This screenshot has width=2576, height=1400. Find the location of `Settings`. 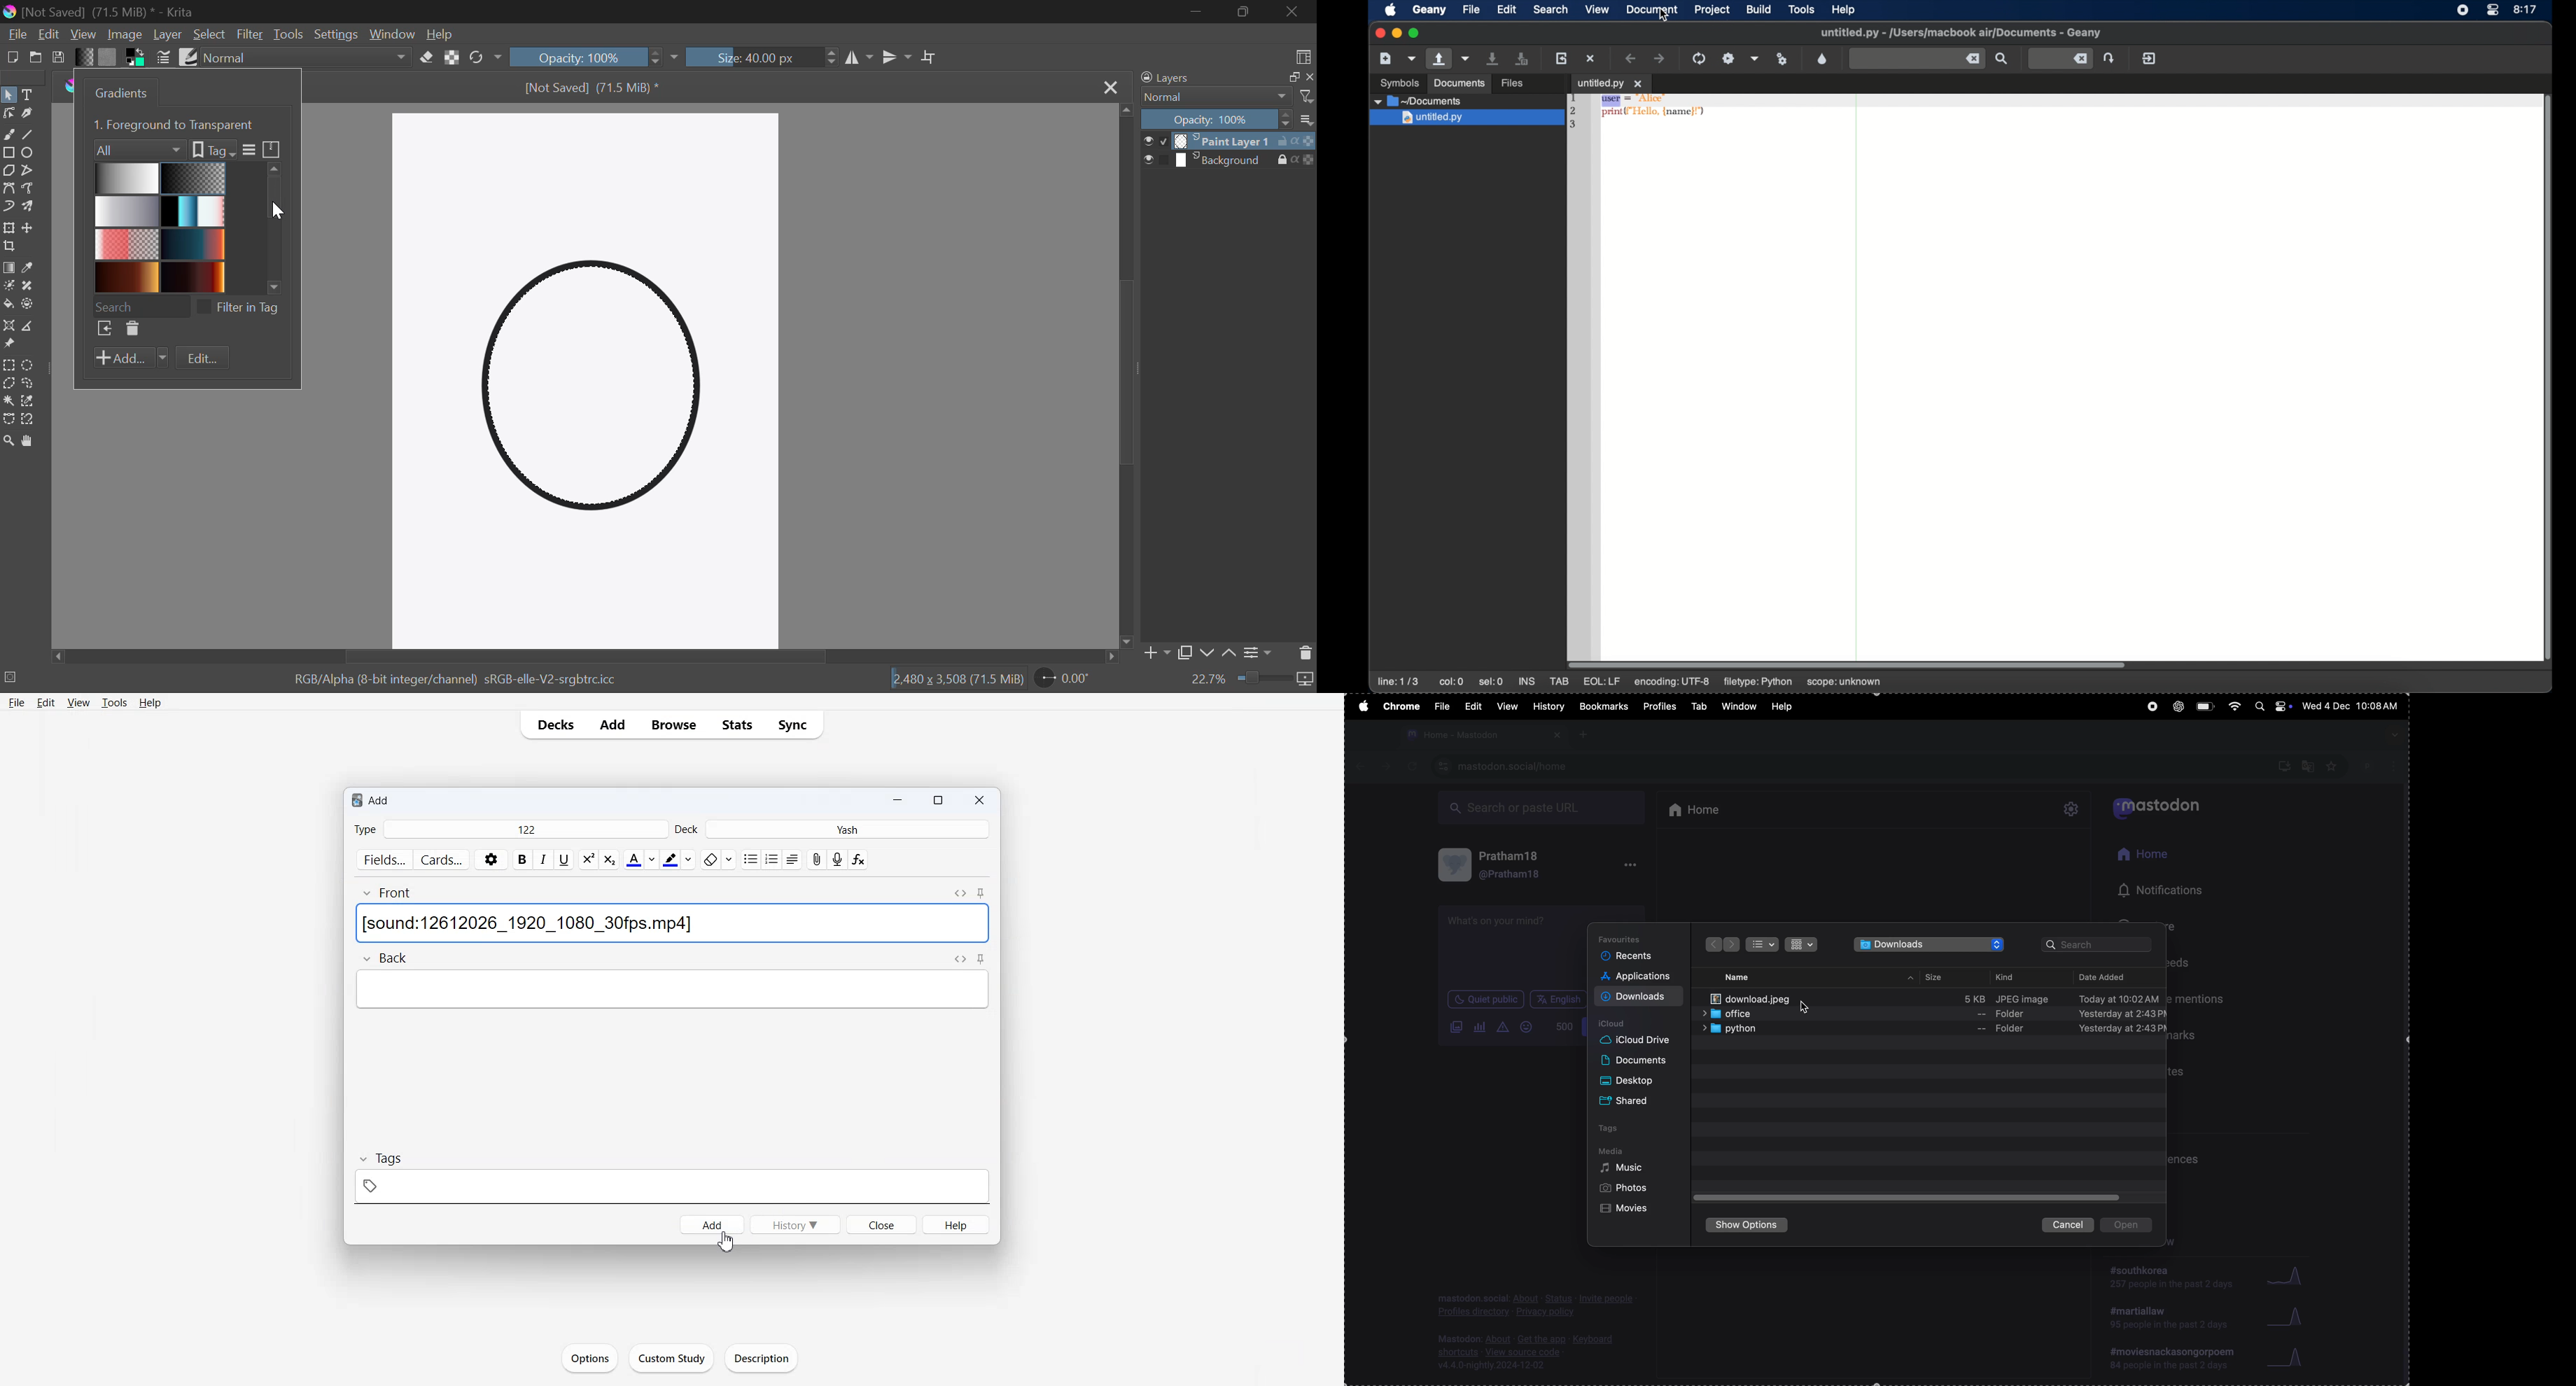

Settings is located at coordinates (491, 860).